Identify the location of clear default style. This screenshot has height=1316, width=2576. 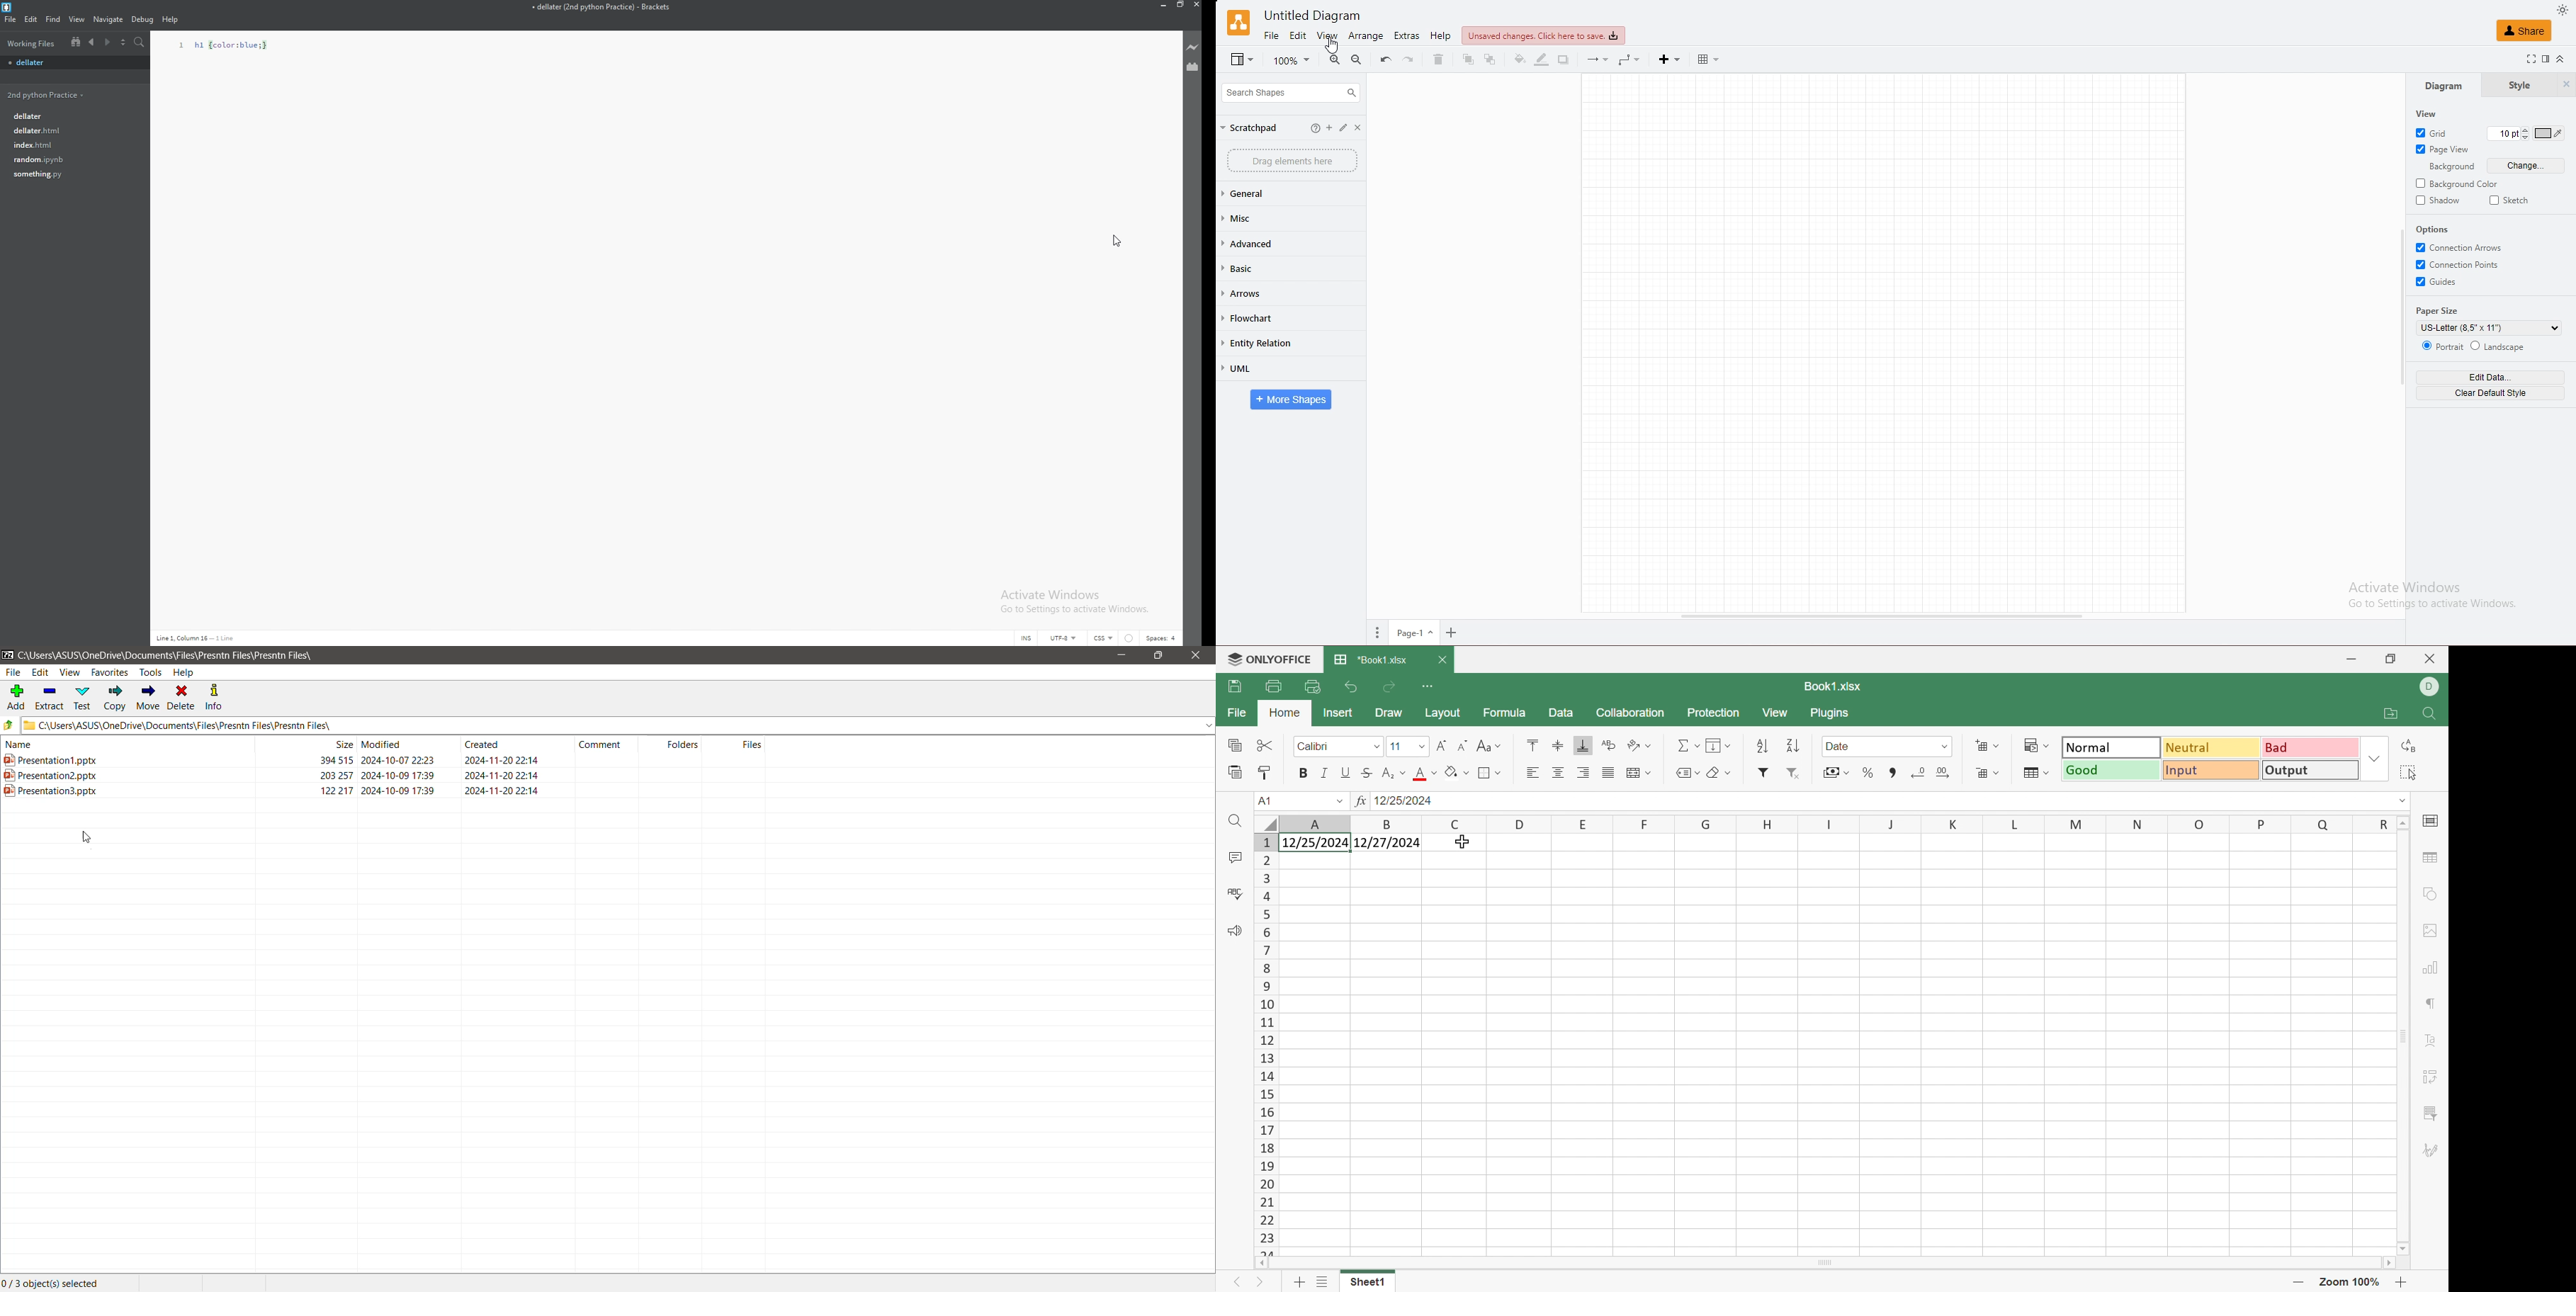
(2491, 393).